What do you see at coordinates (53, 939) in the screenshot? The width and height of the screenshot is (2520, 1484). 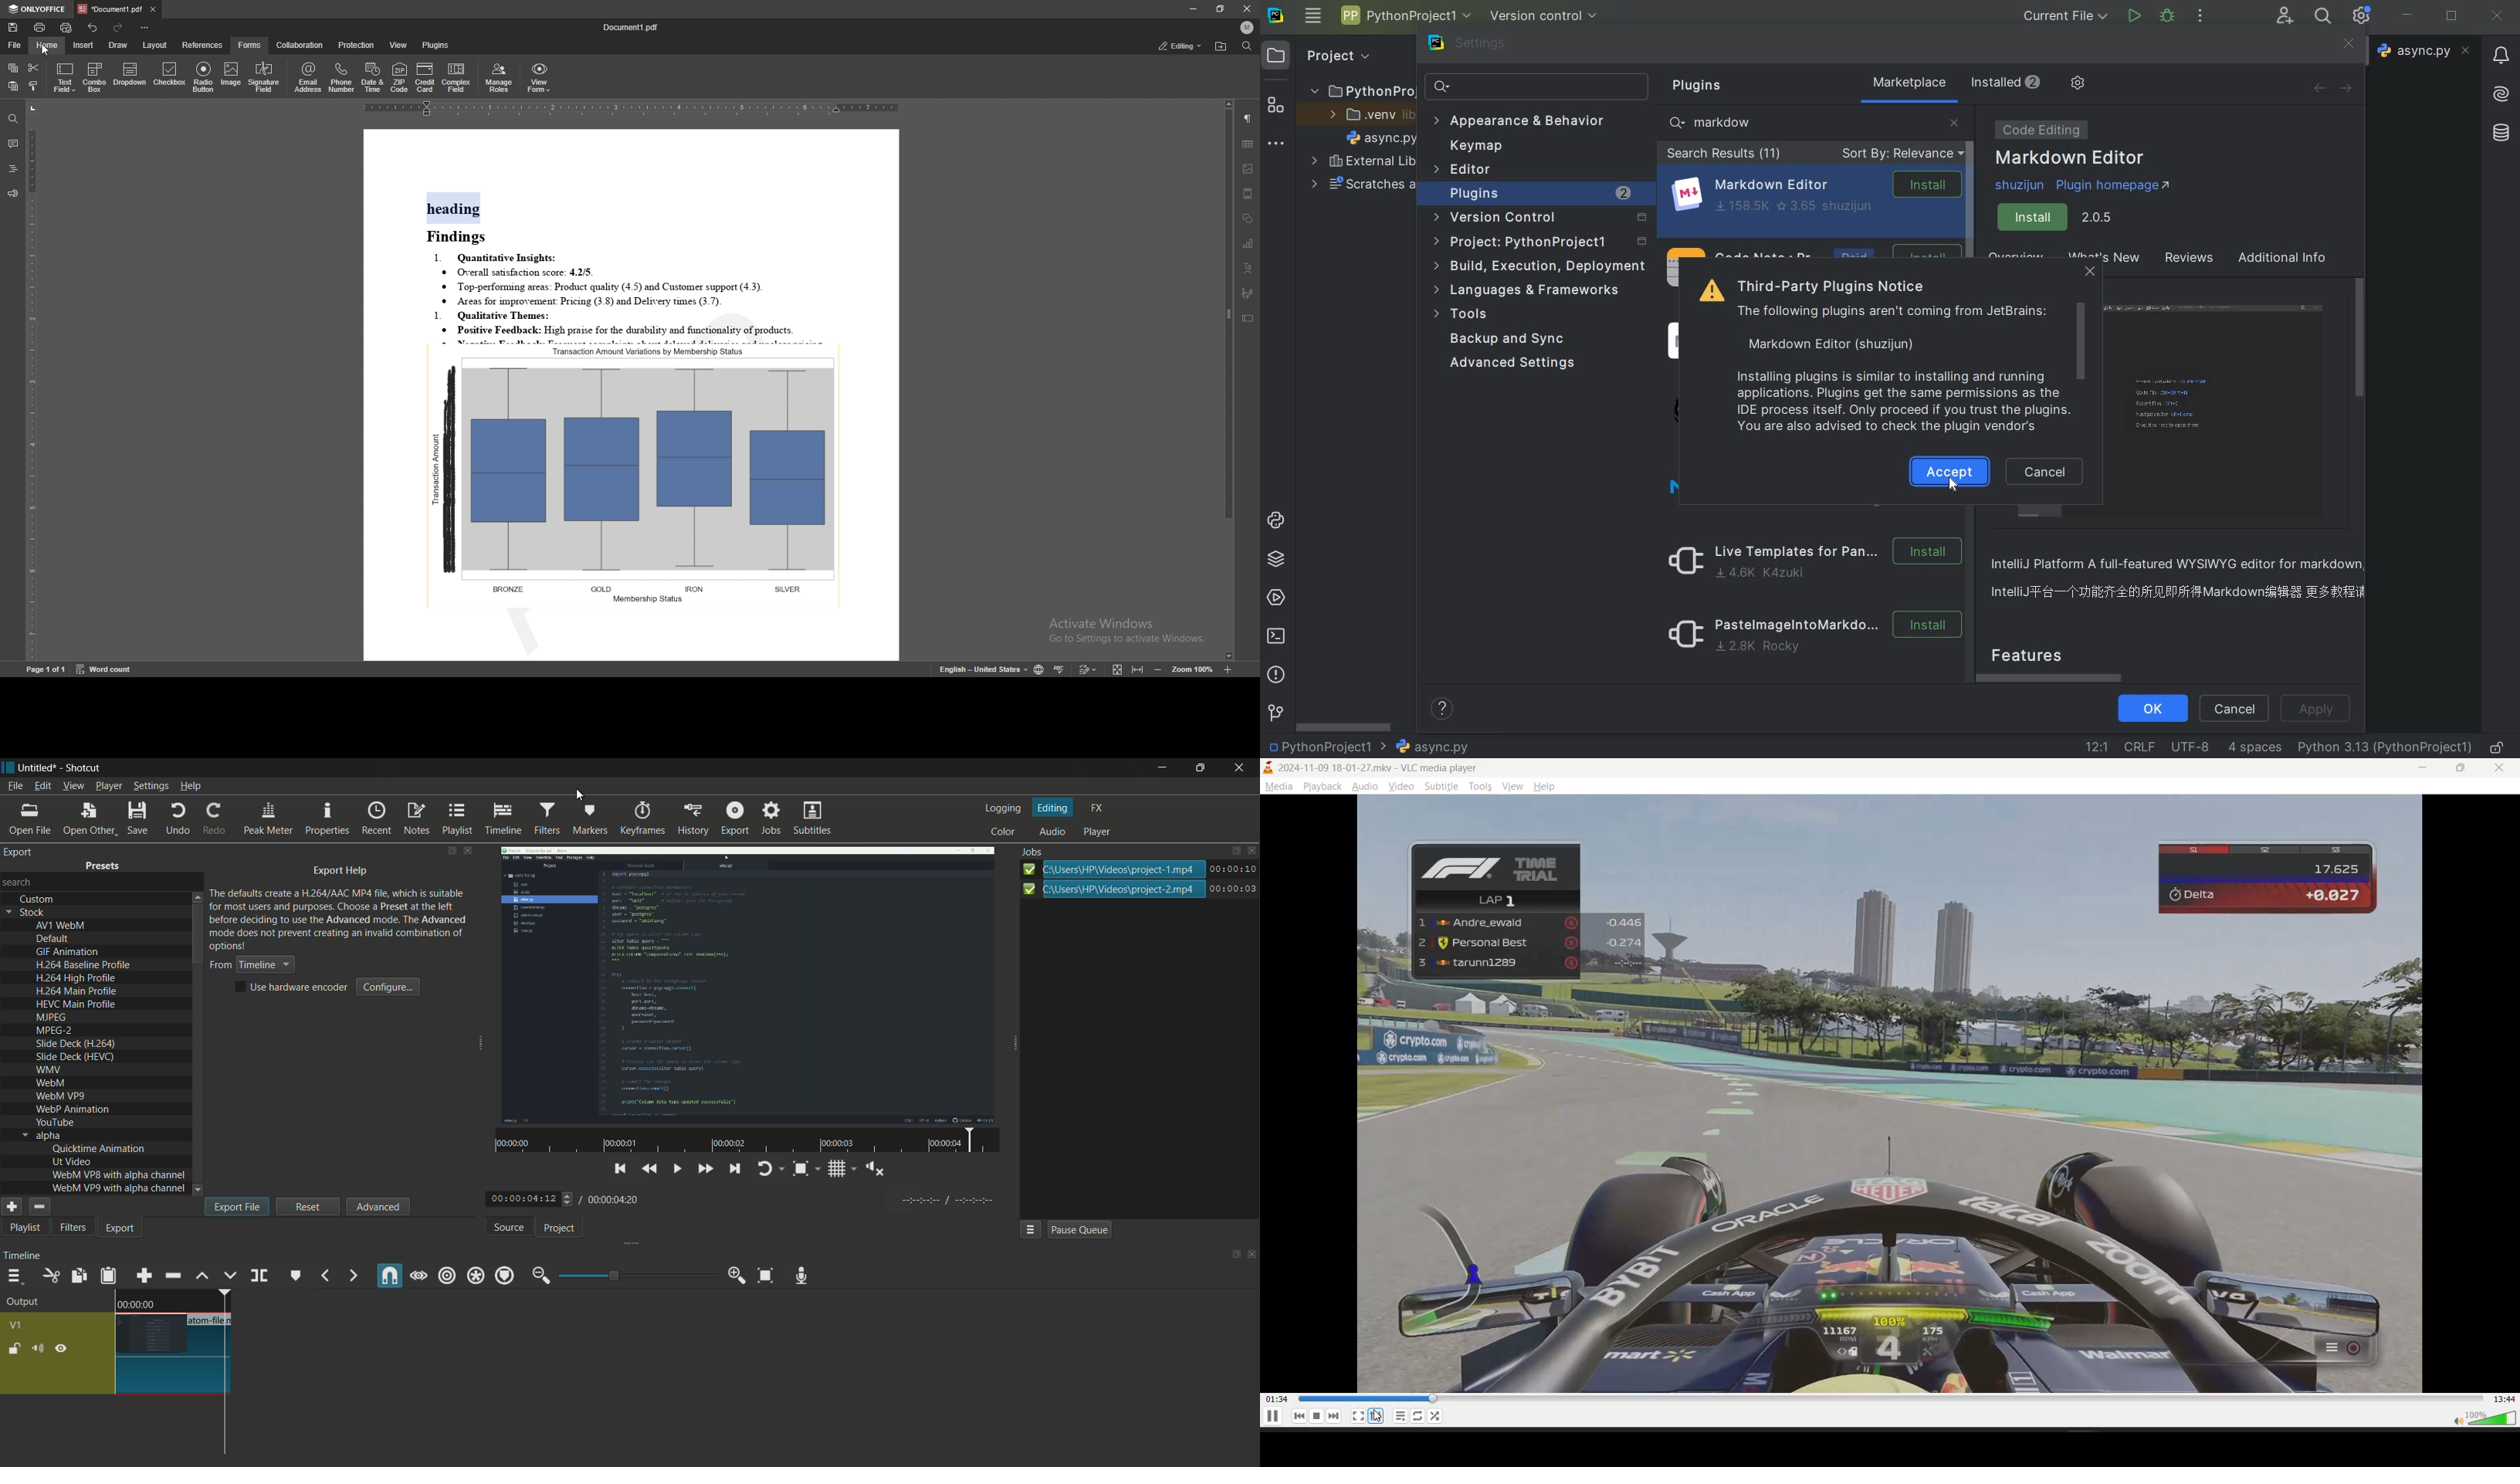 I see `default` at bounding box center [53, 939].